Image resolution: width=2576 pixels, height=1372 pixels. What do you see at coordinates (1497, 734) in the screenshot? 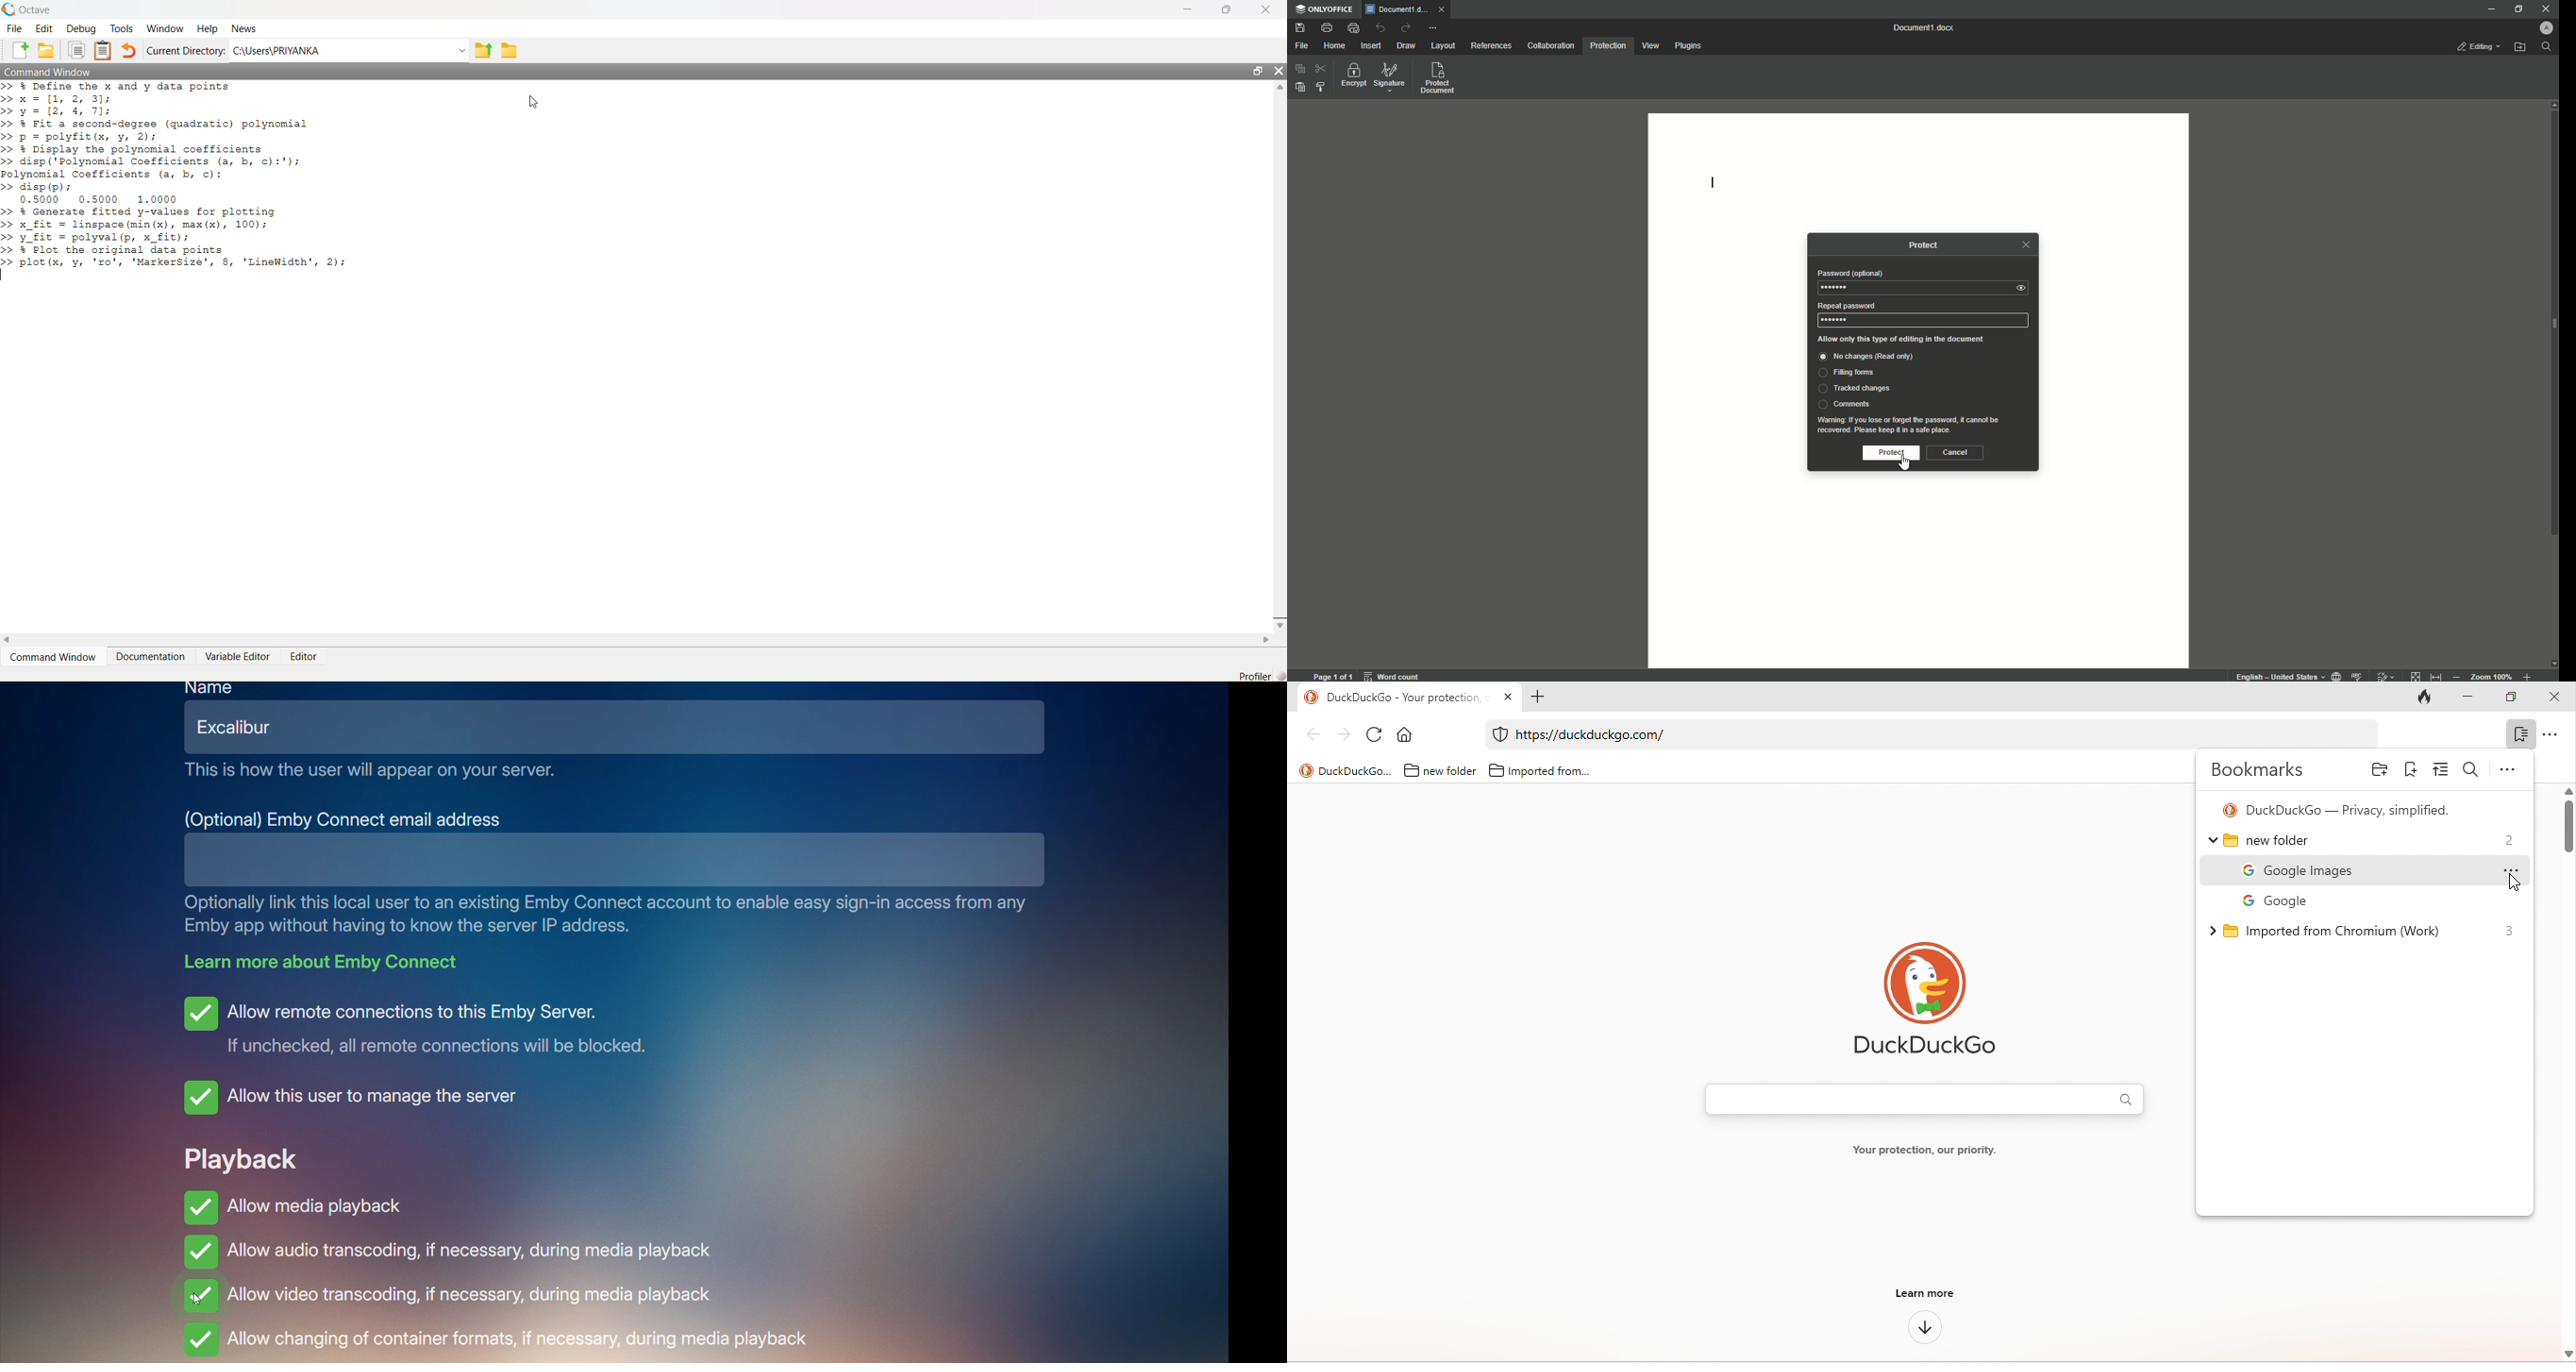
I see `duckduckgo protection` at bounding box center [1497, 734].